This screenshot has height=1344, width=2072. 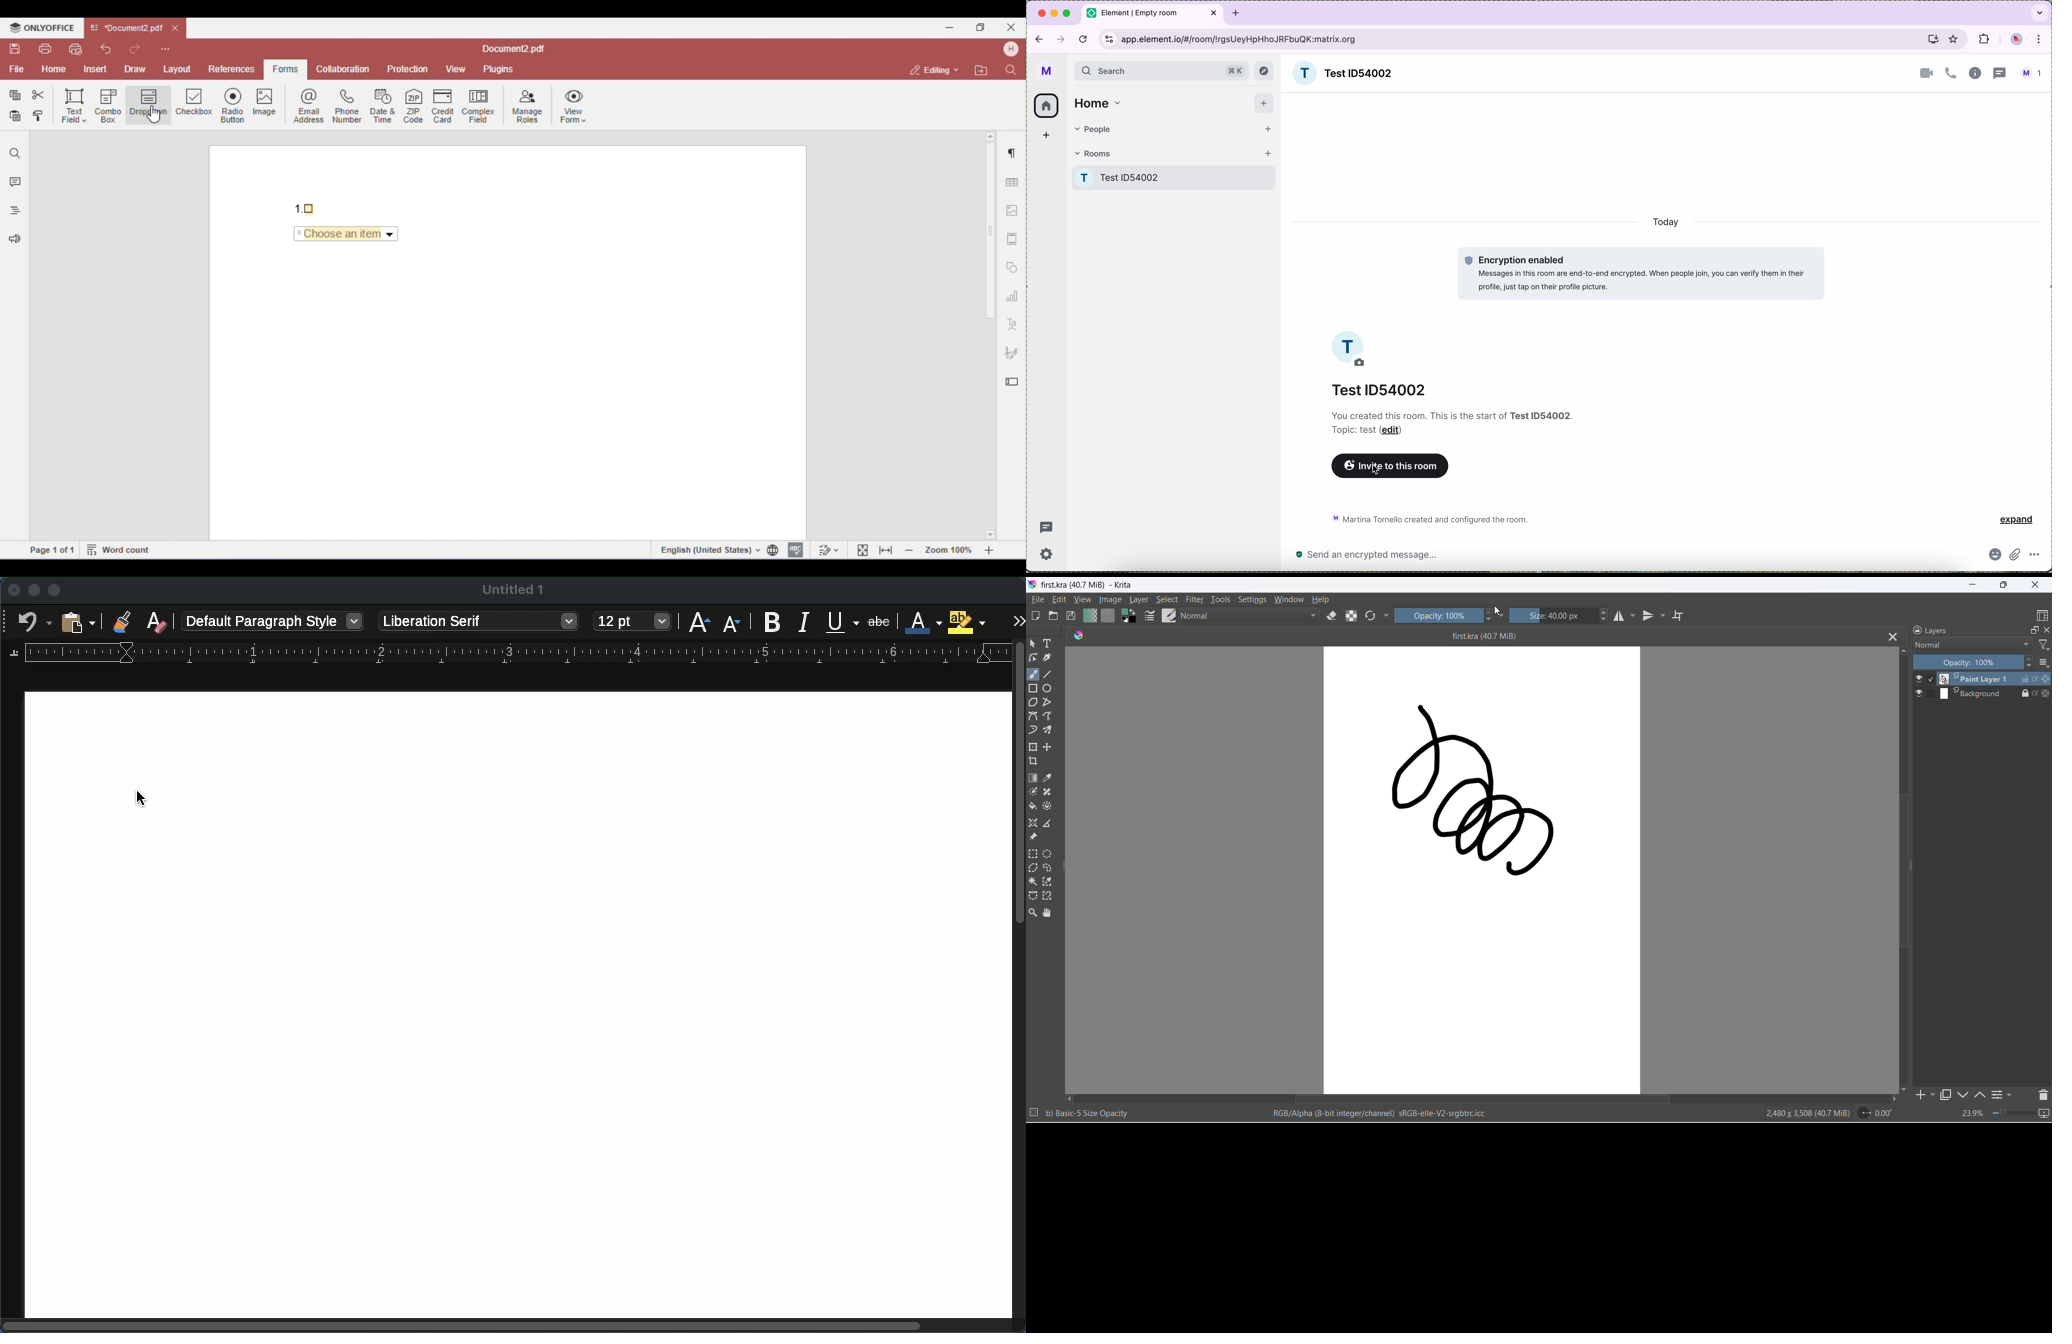 What do you see at coordinates (2033, 74) in the screenshot?
I see `profile` at bounding box center [2033, 74].